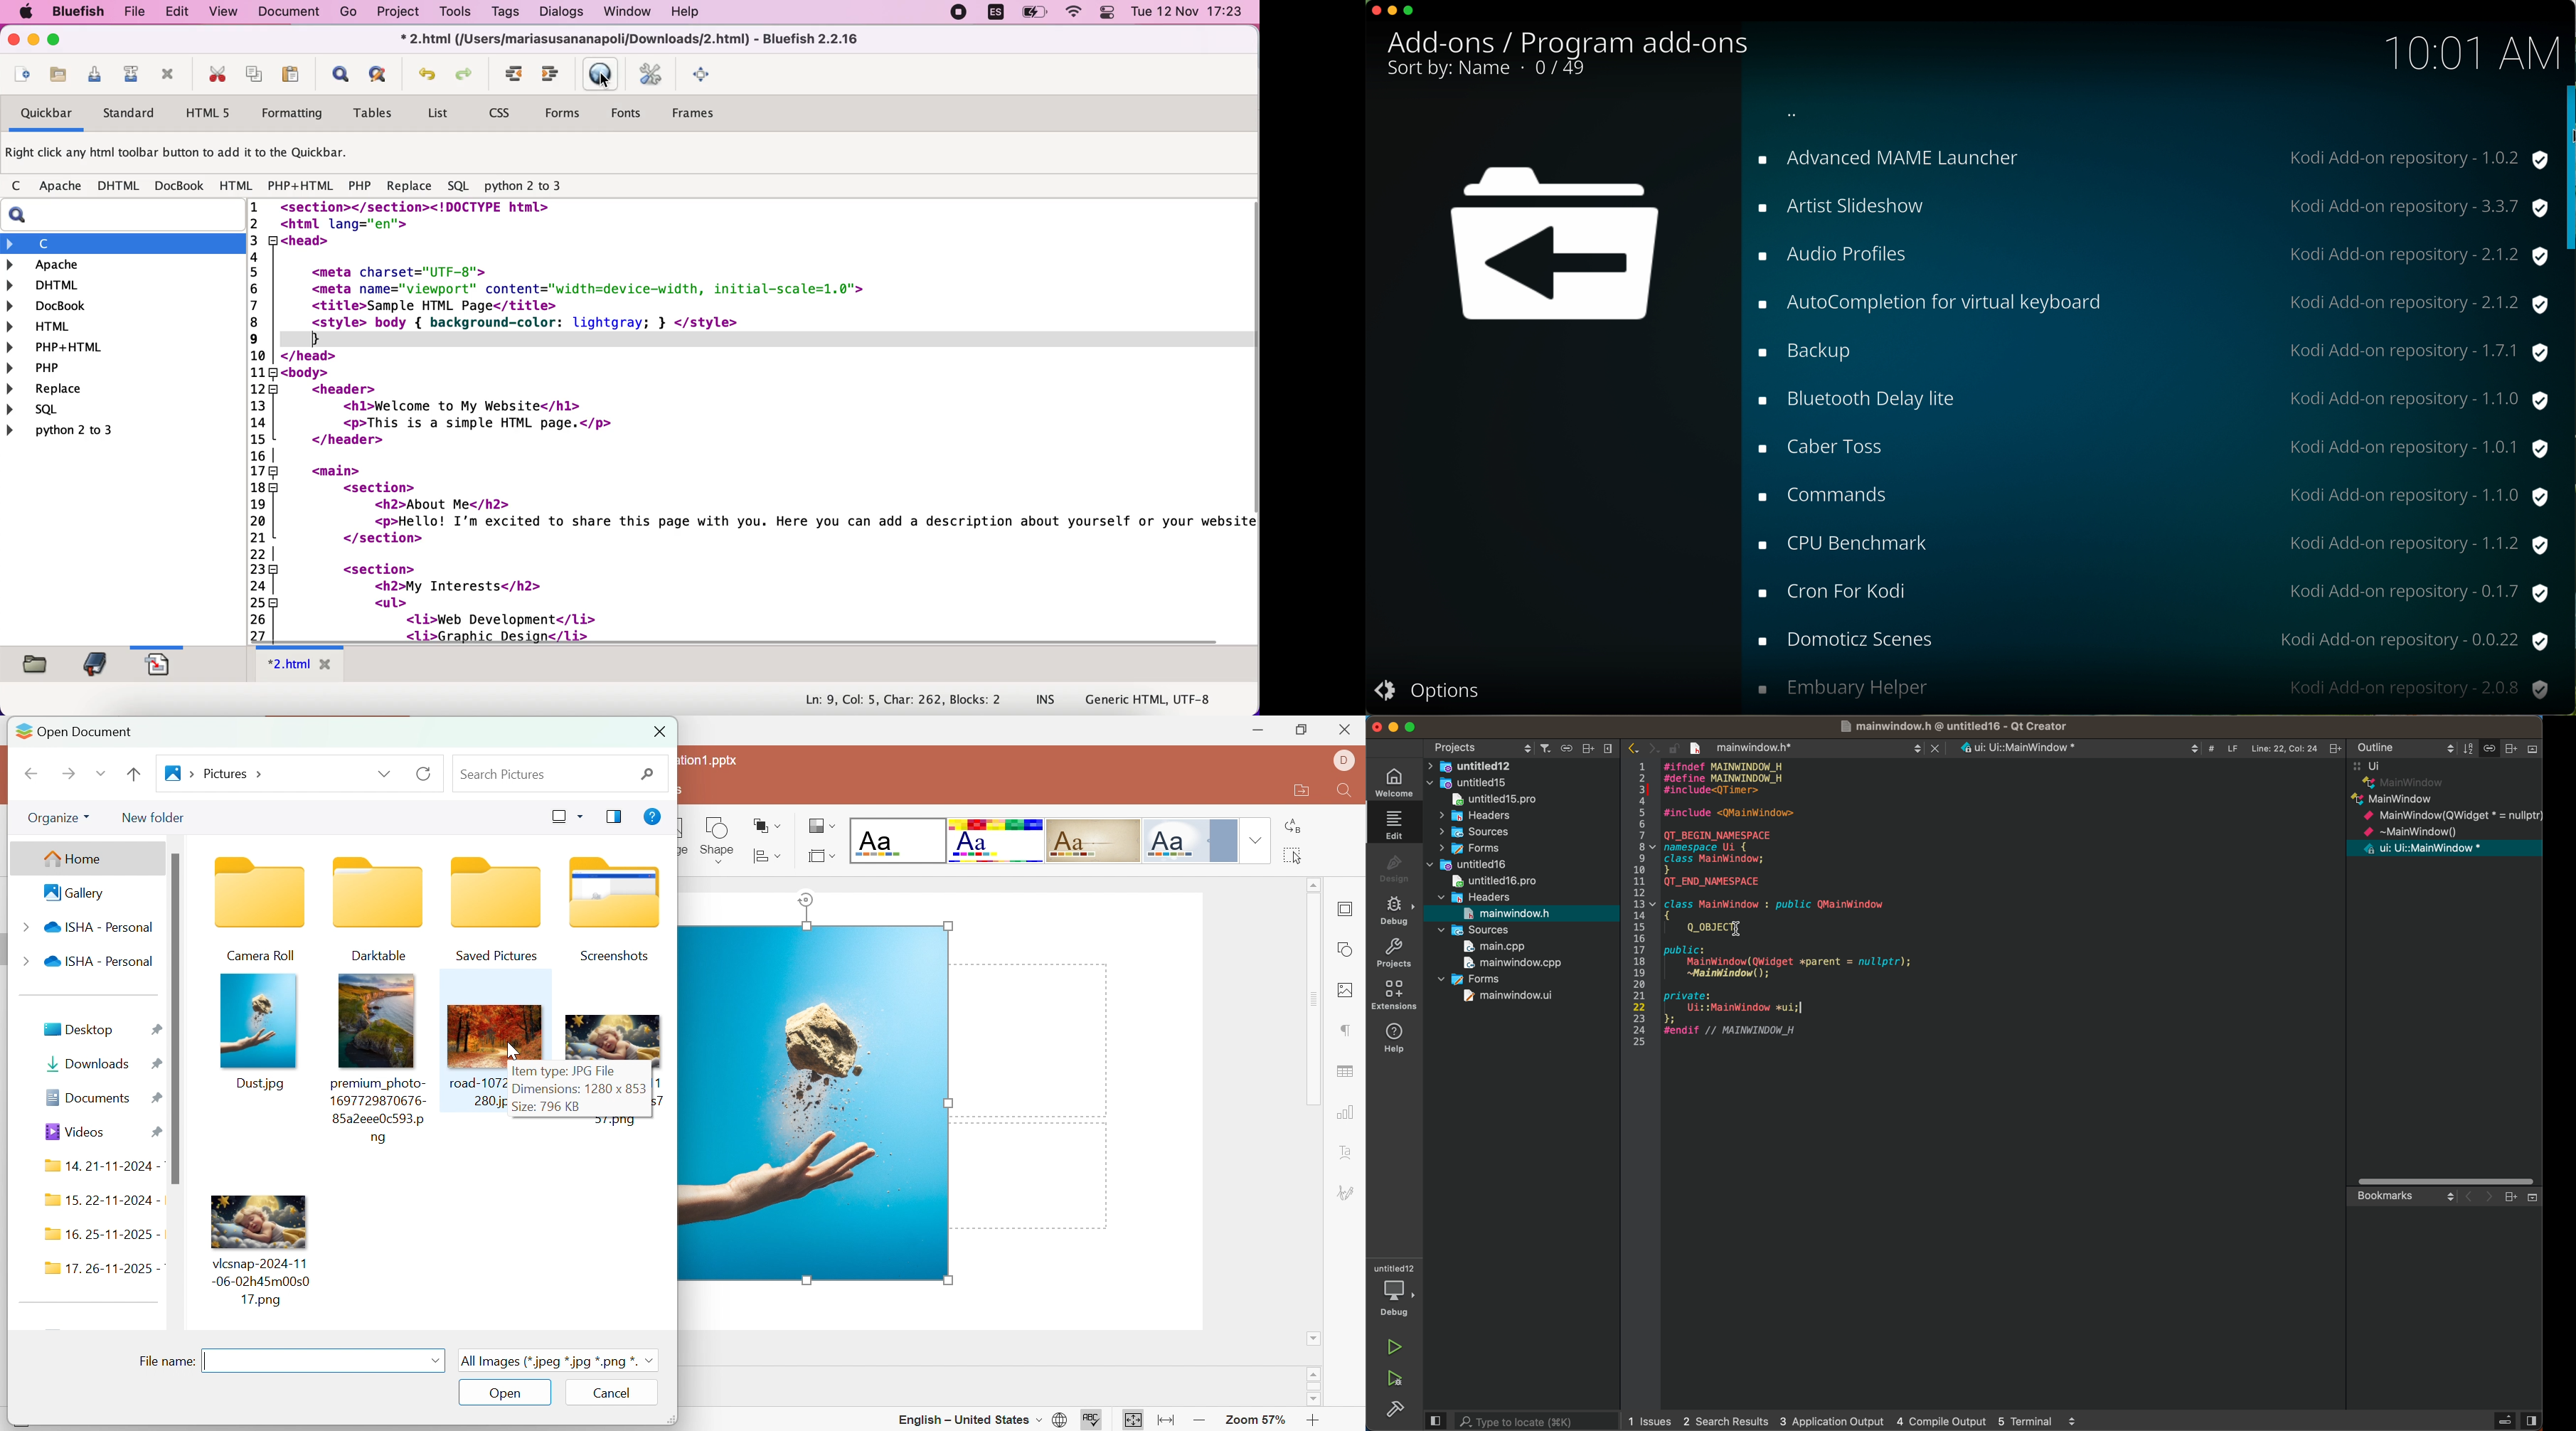  Describe the element at coordinates (1293, 826) in the screenshot. I see `Replace` at that location.